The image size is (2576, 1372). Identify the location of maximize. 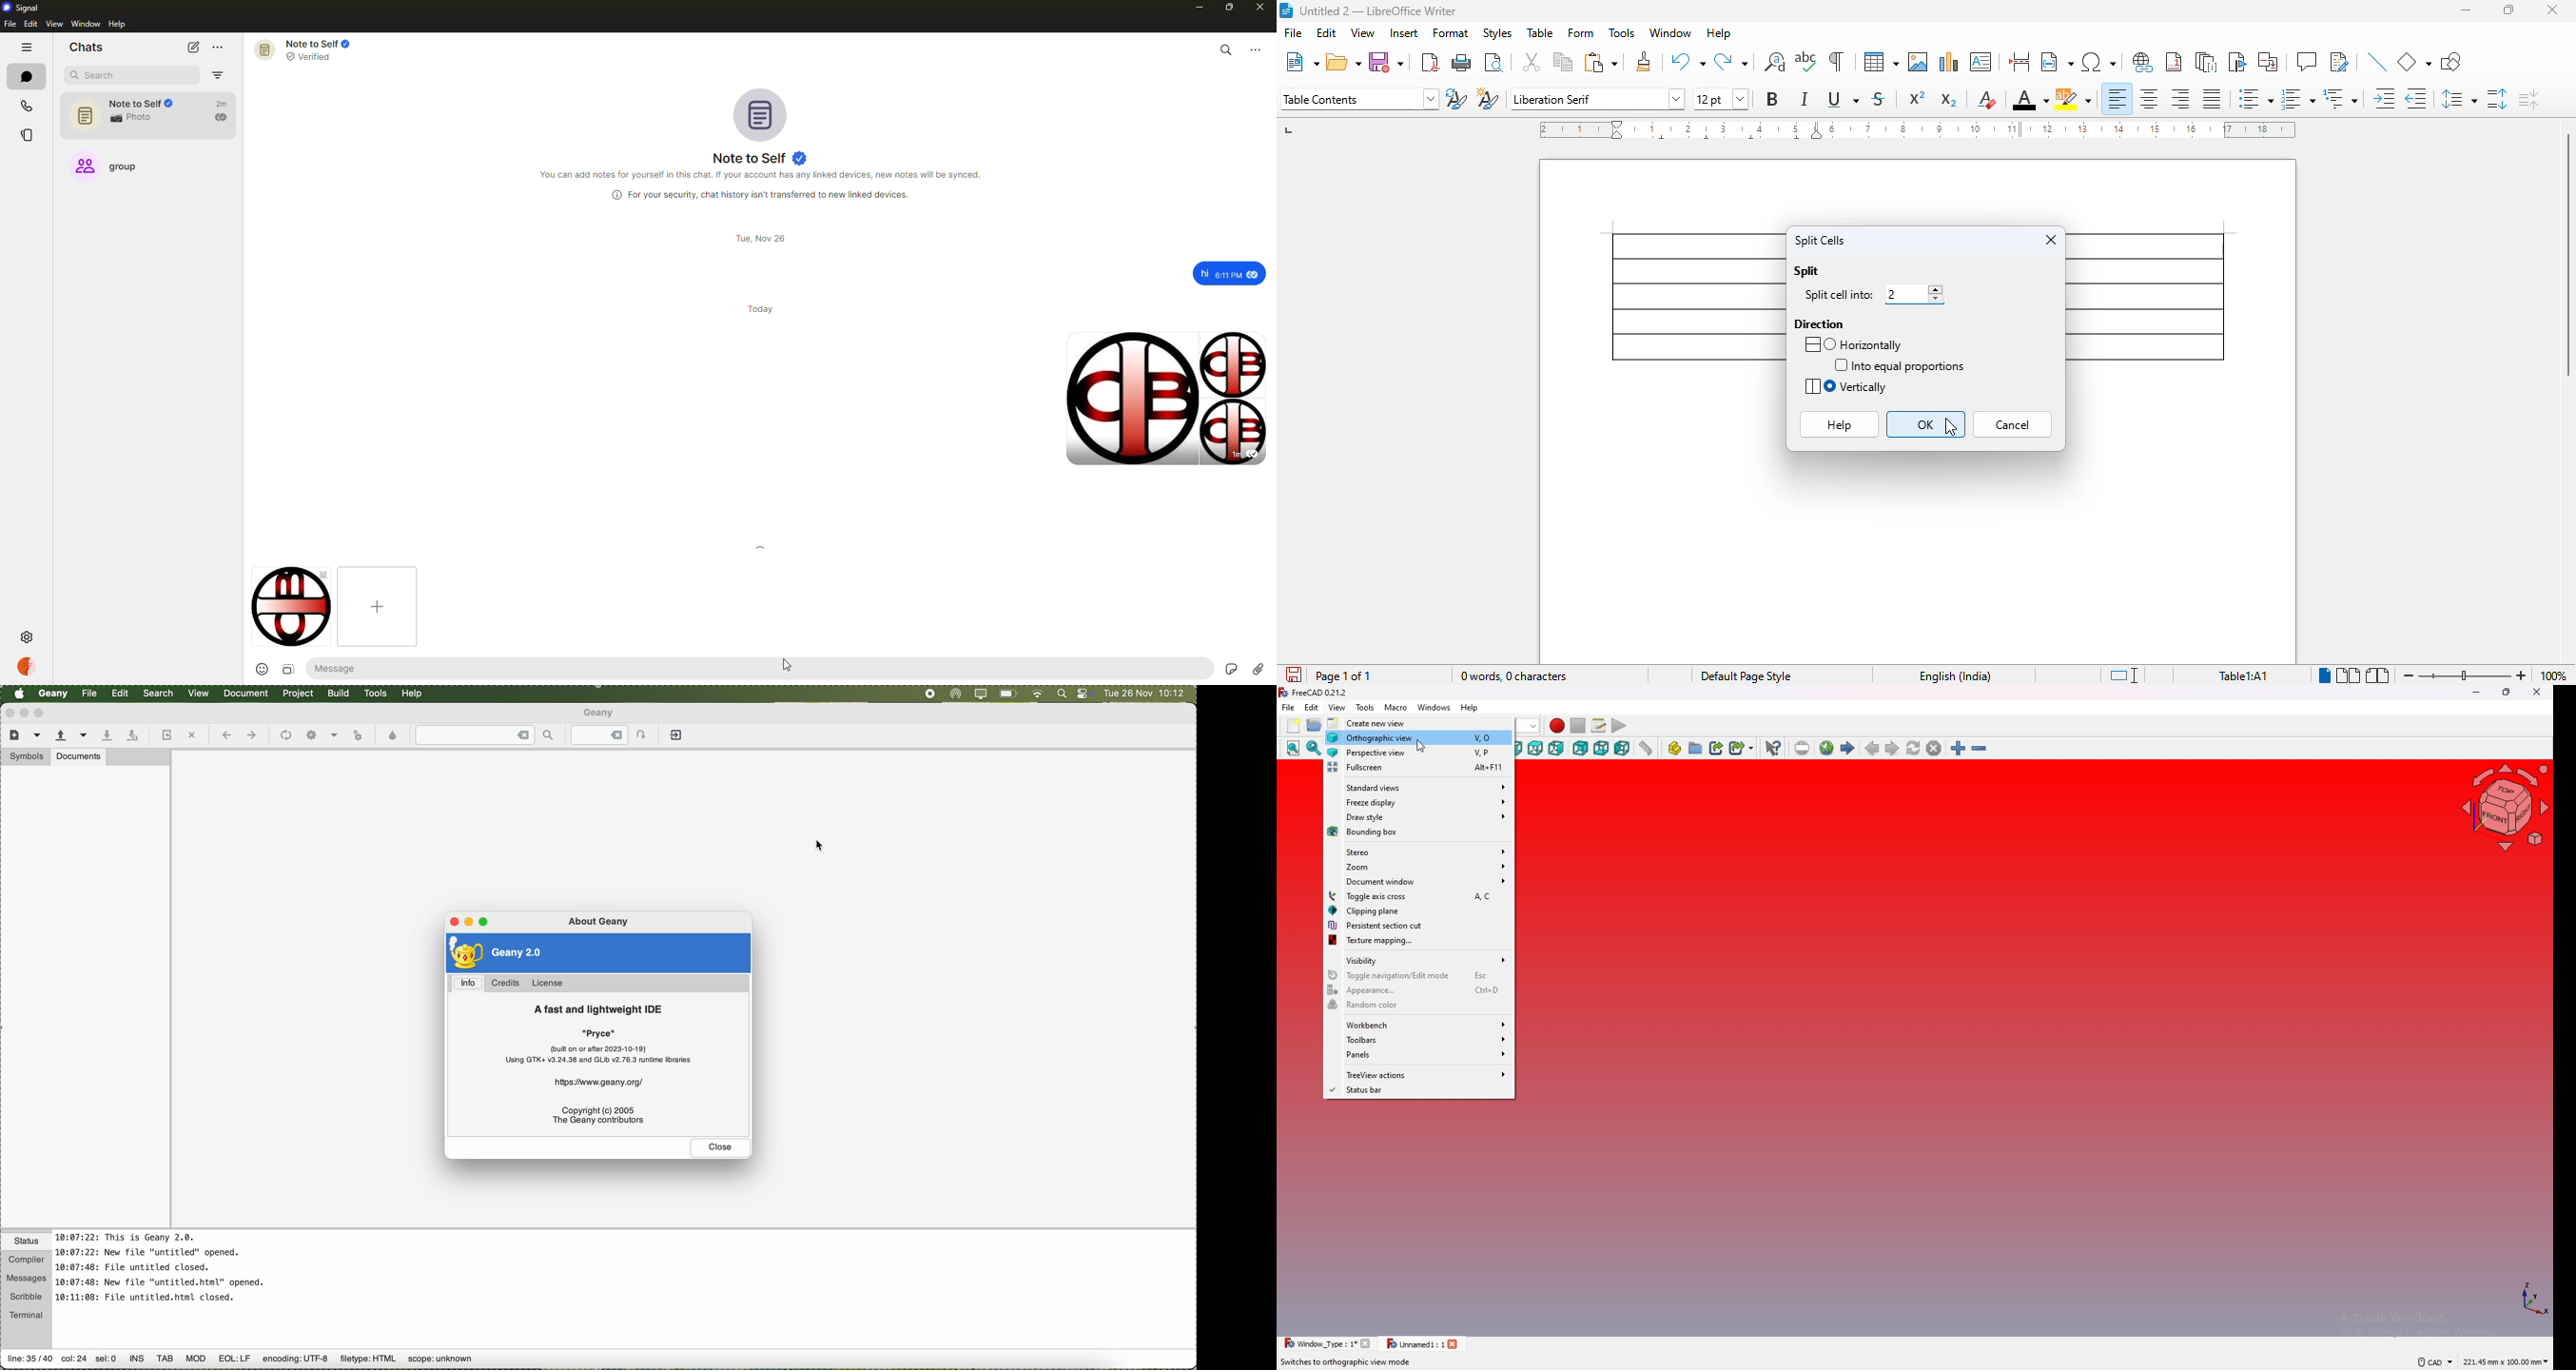
(2509, 10).